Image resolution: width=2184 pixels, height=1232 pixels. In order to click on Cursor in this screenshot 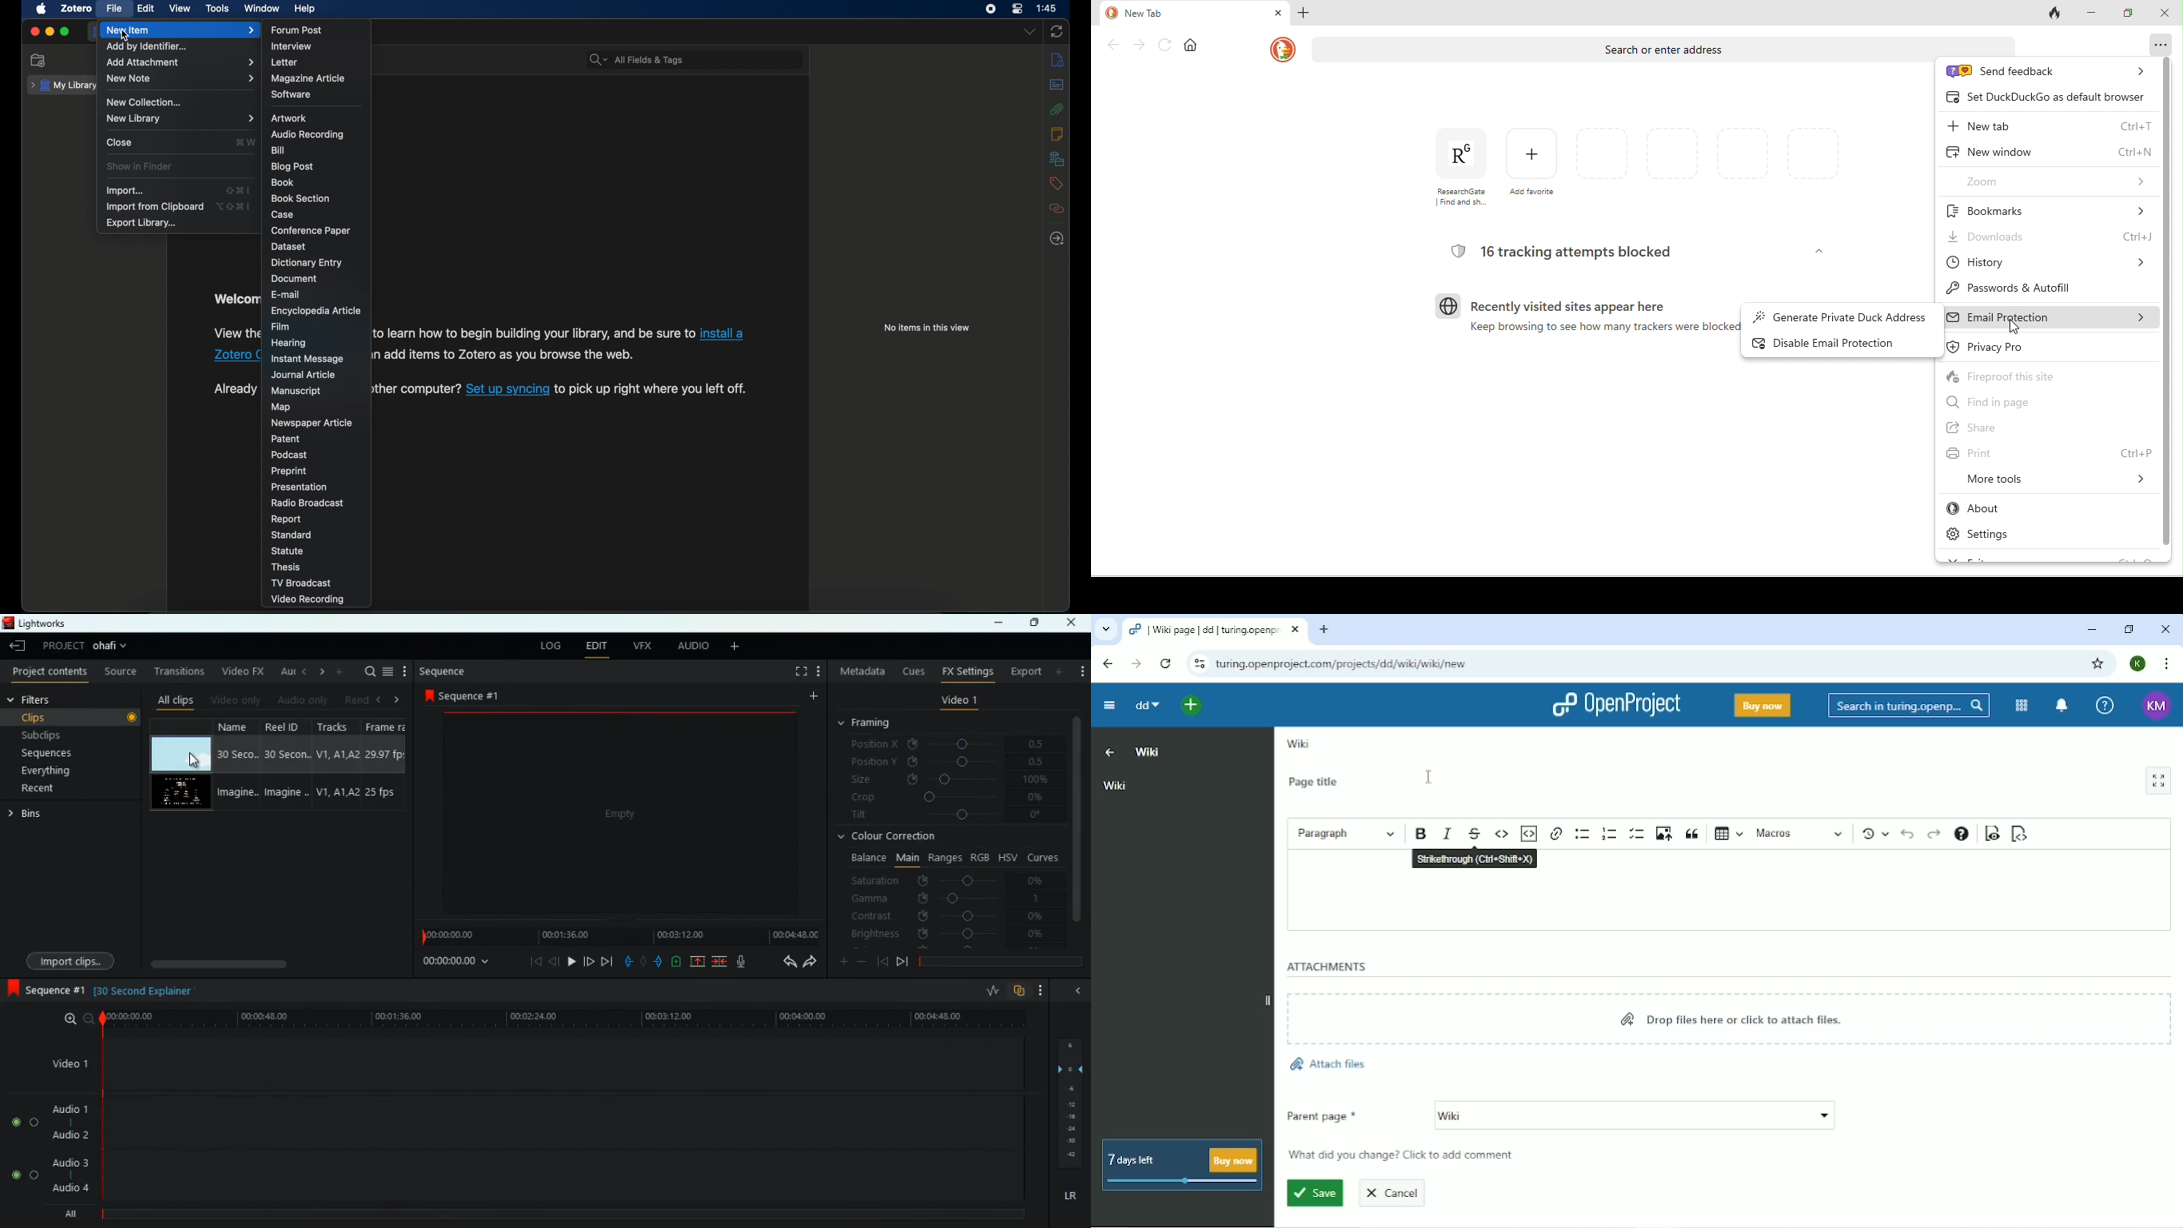, I will do `click(1428, 776)`.